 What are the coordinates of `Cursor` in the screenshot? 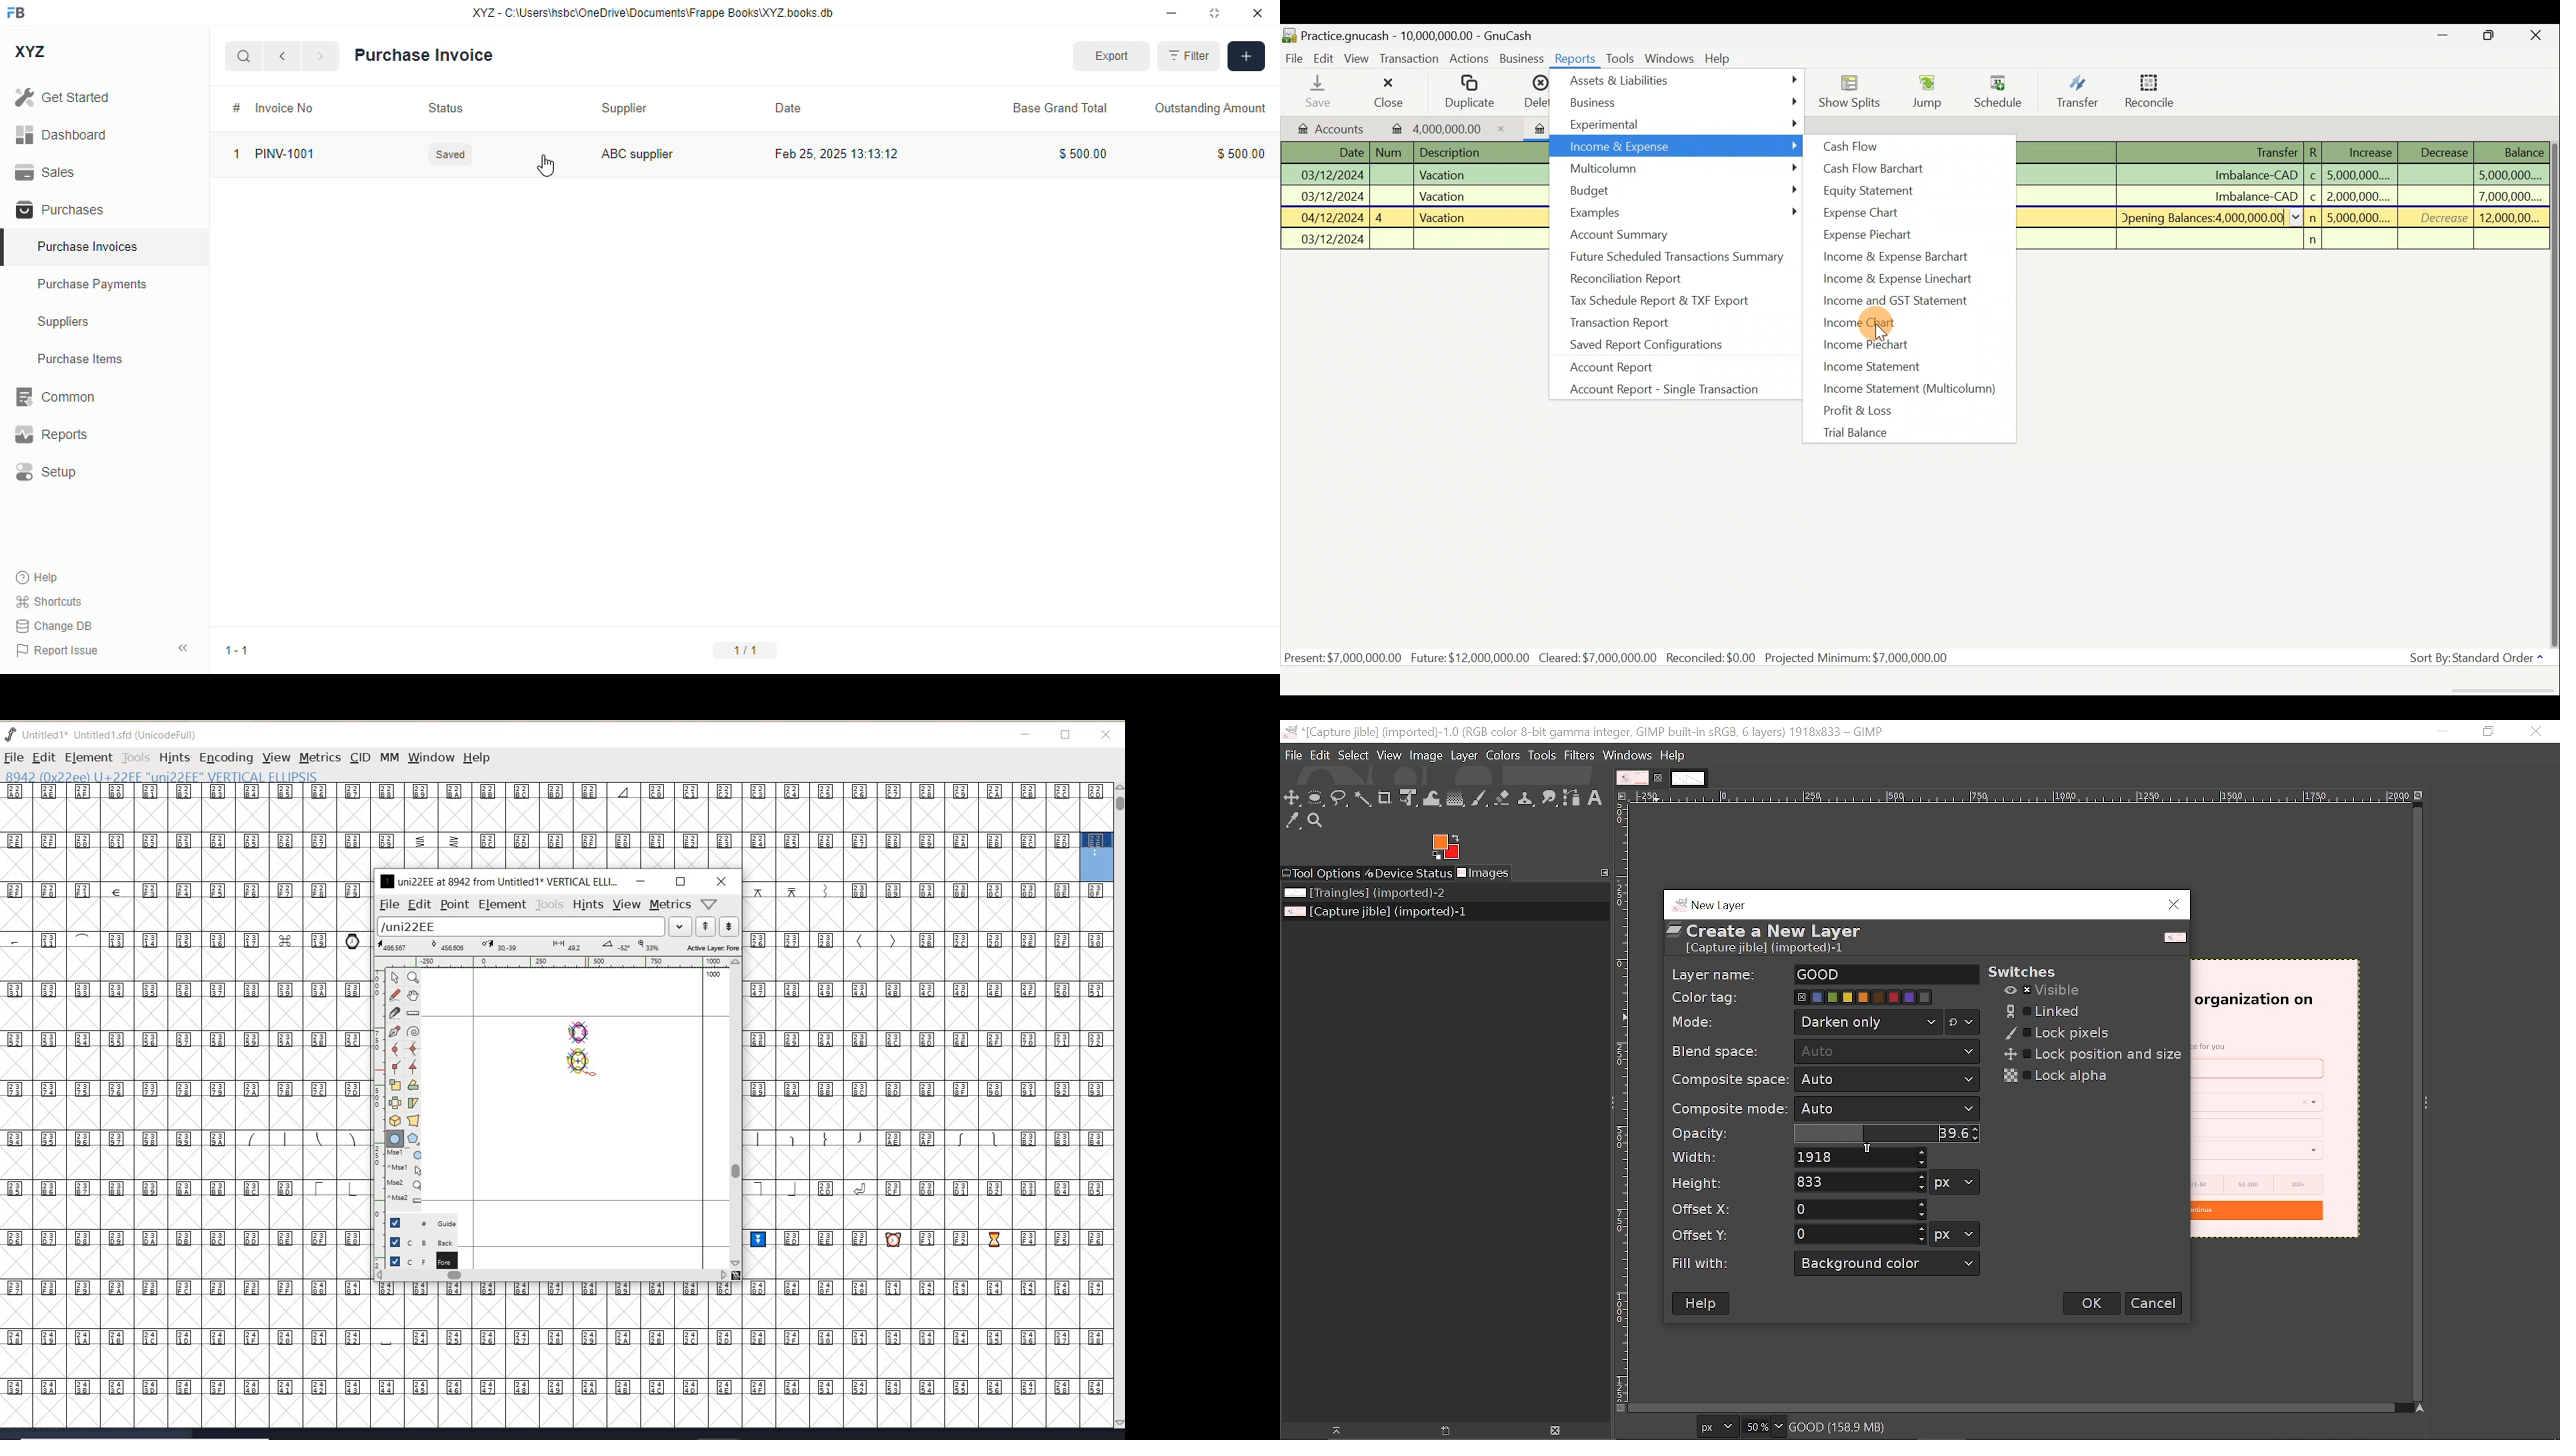 It's located at (1873, 1149).